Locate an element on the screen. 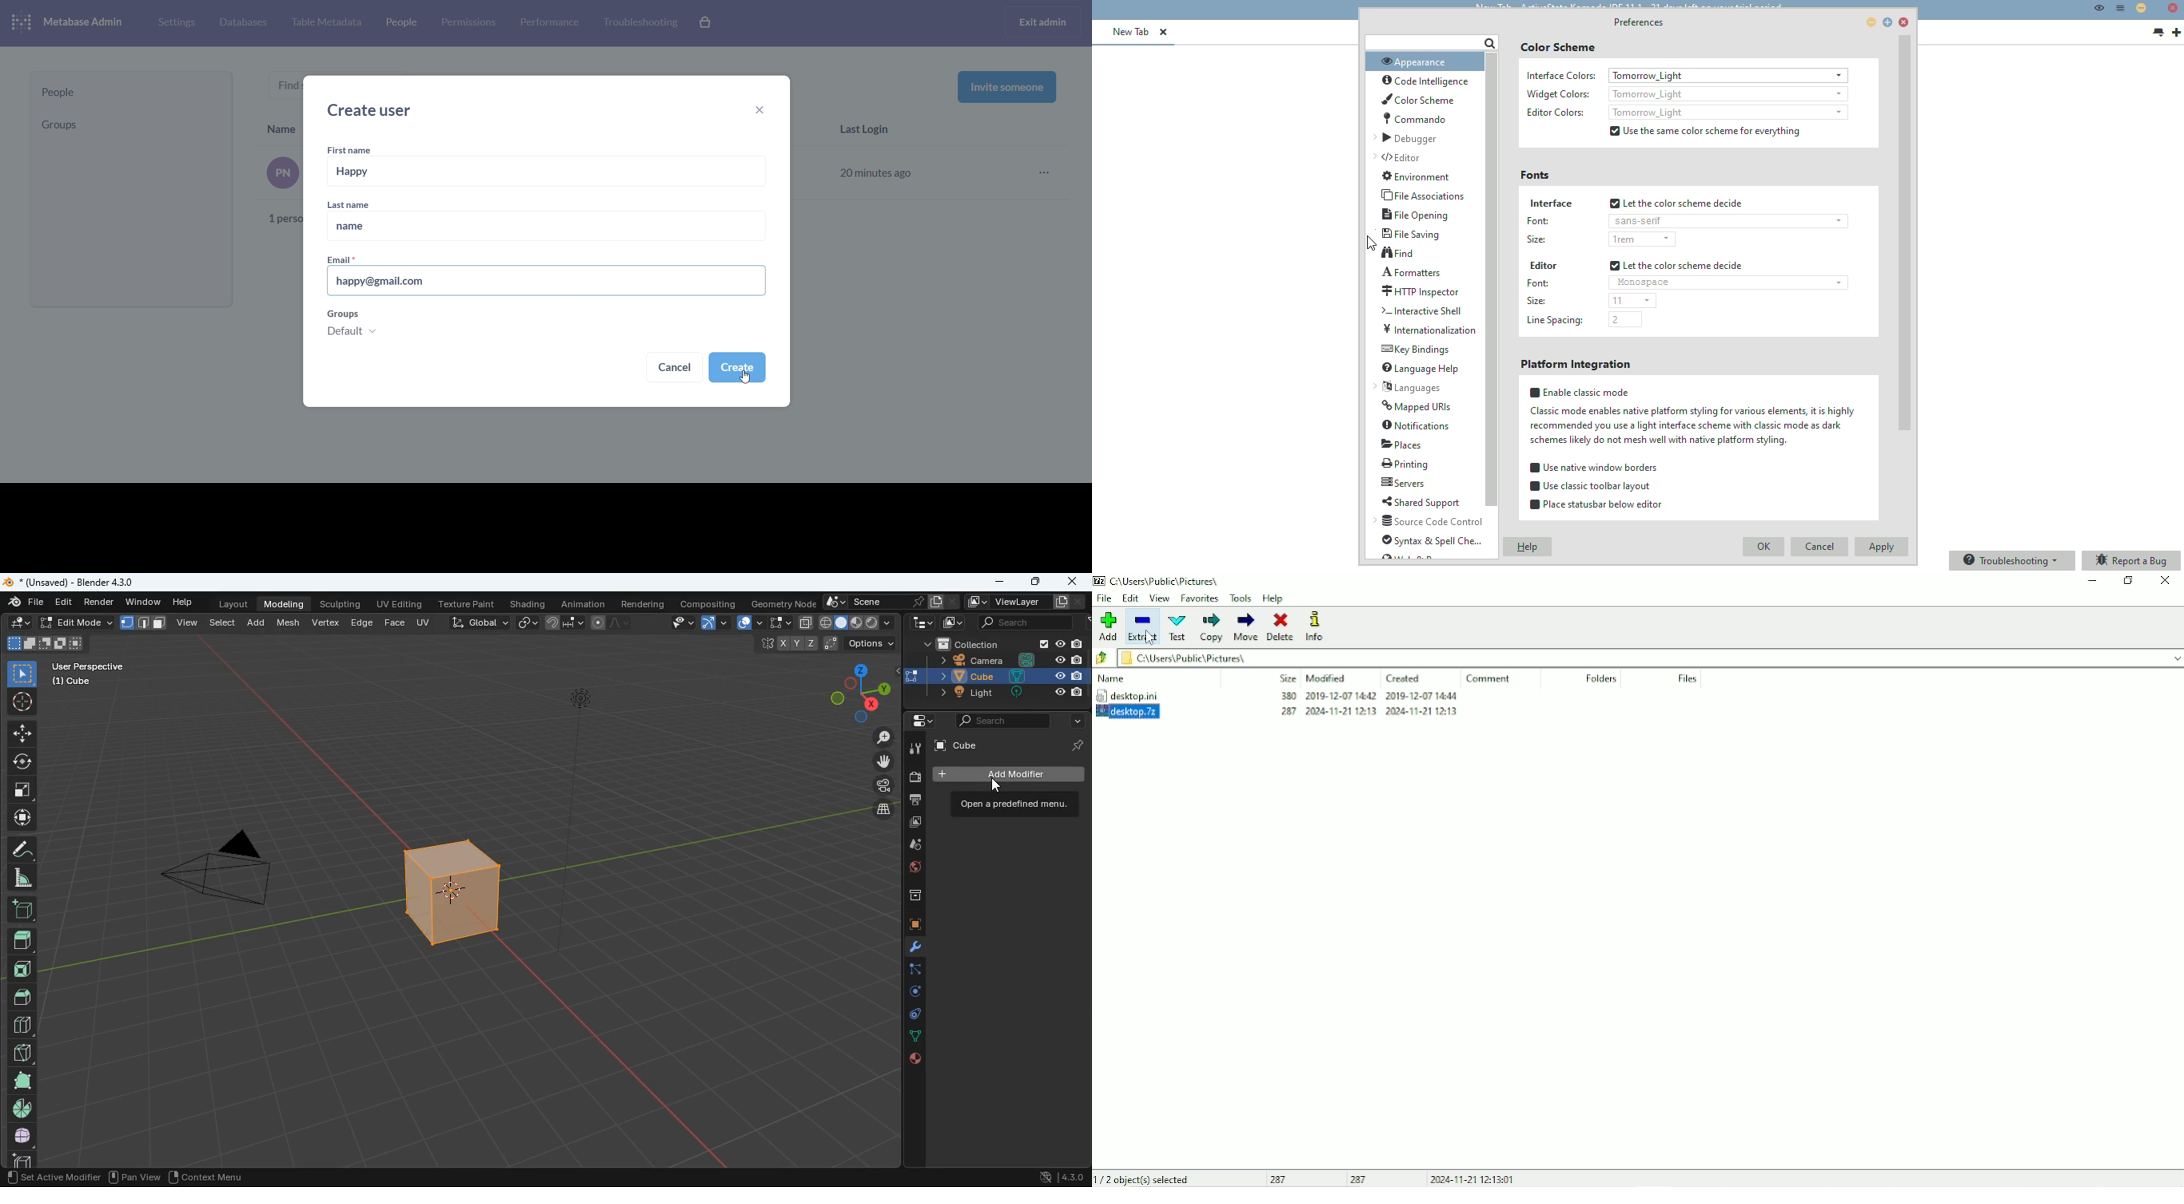  rotation is located at coordinates (909, 993).